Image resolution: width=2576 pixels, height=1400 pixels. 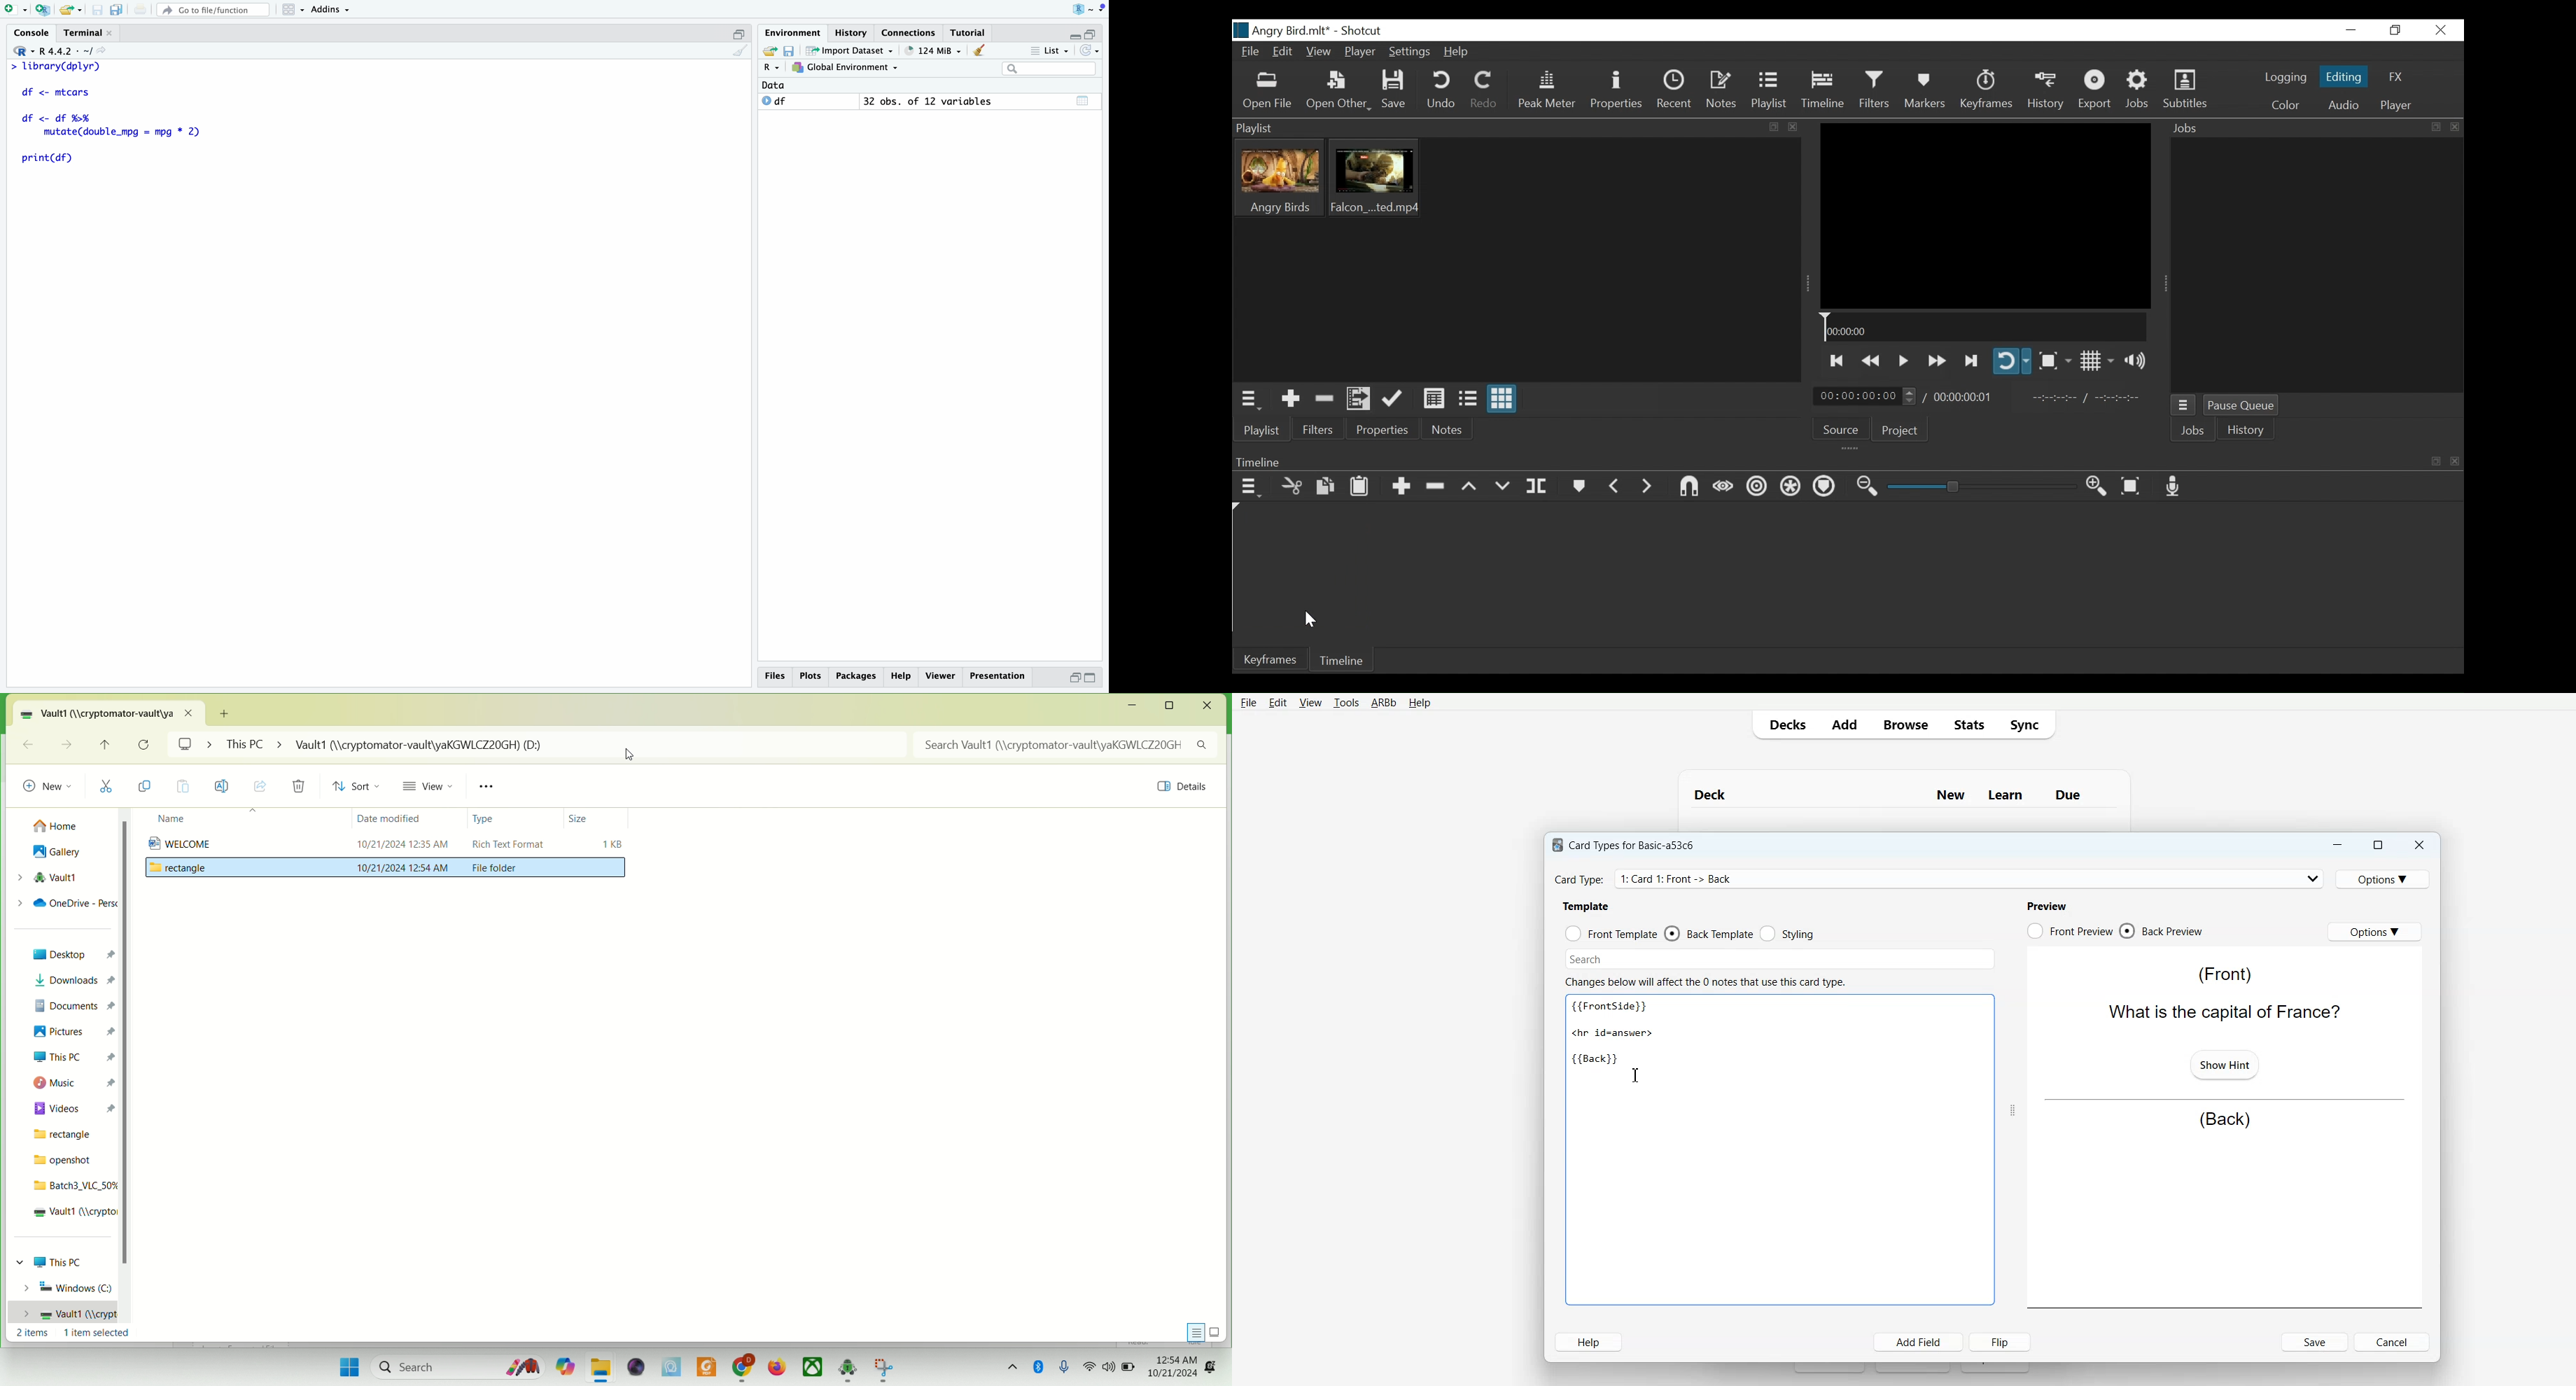 What do you see at coordinates (1068, 1366) in the screenshot?
I see `microphone` at bounding box center [1068, 1366].